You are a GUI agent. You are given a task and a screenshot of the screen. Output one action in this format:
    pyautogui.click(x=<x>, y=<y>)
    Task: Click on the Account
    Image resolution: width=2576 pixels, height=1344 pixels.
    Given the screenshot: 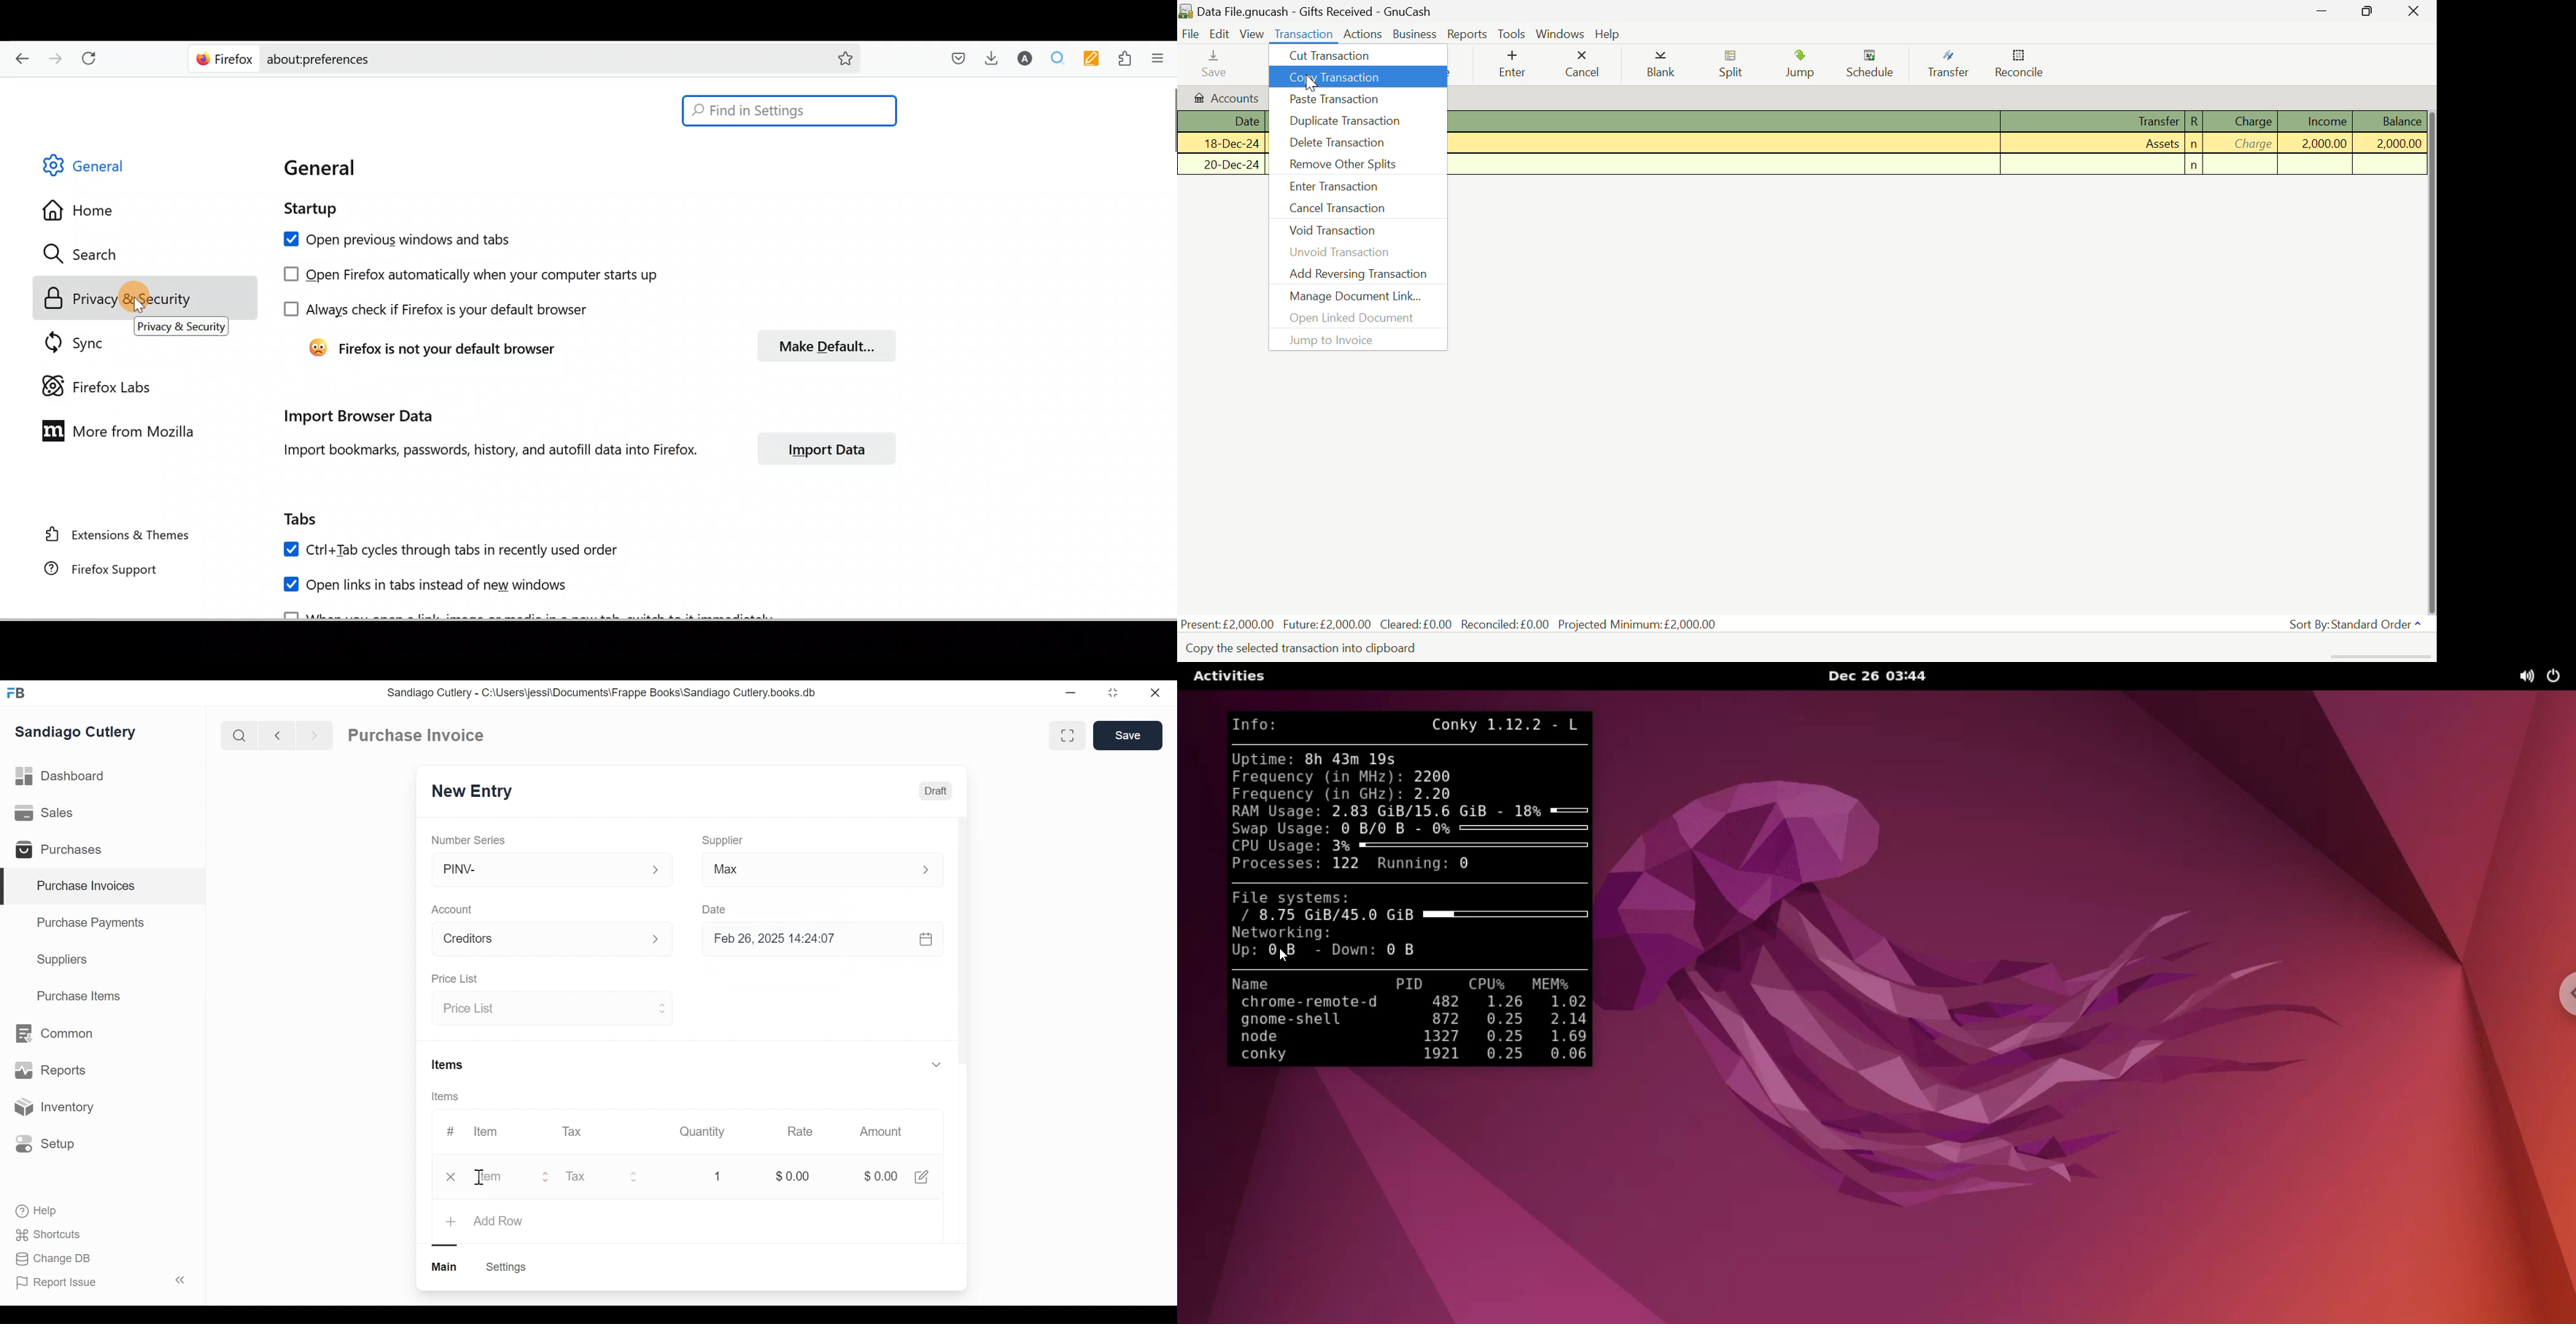 What is the action you would take?
    pyautogui.click(x=537, y=941)
    